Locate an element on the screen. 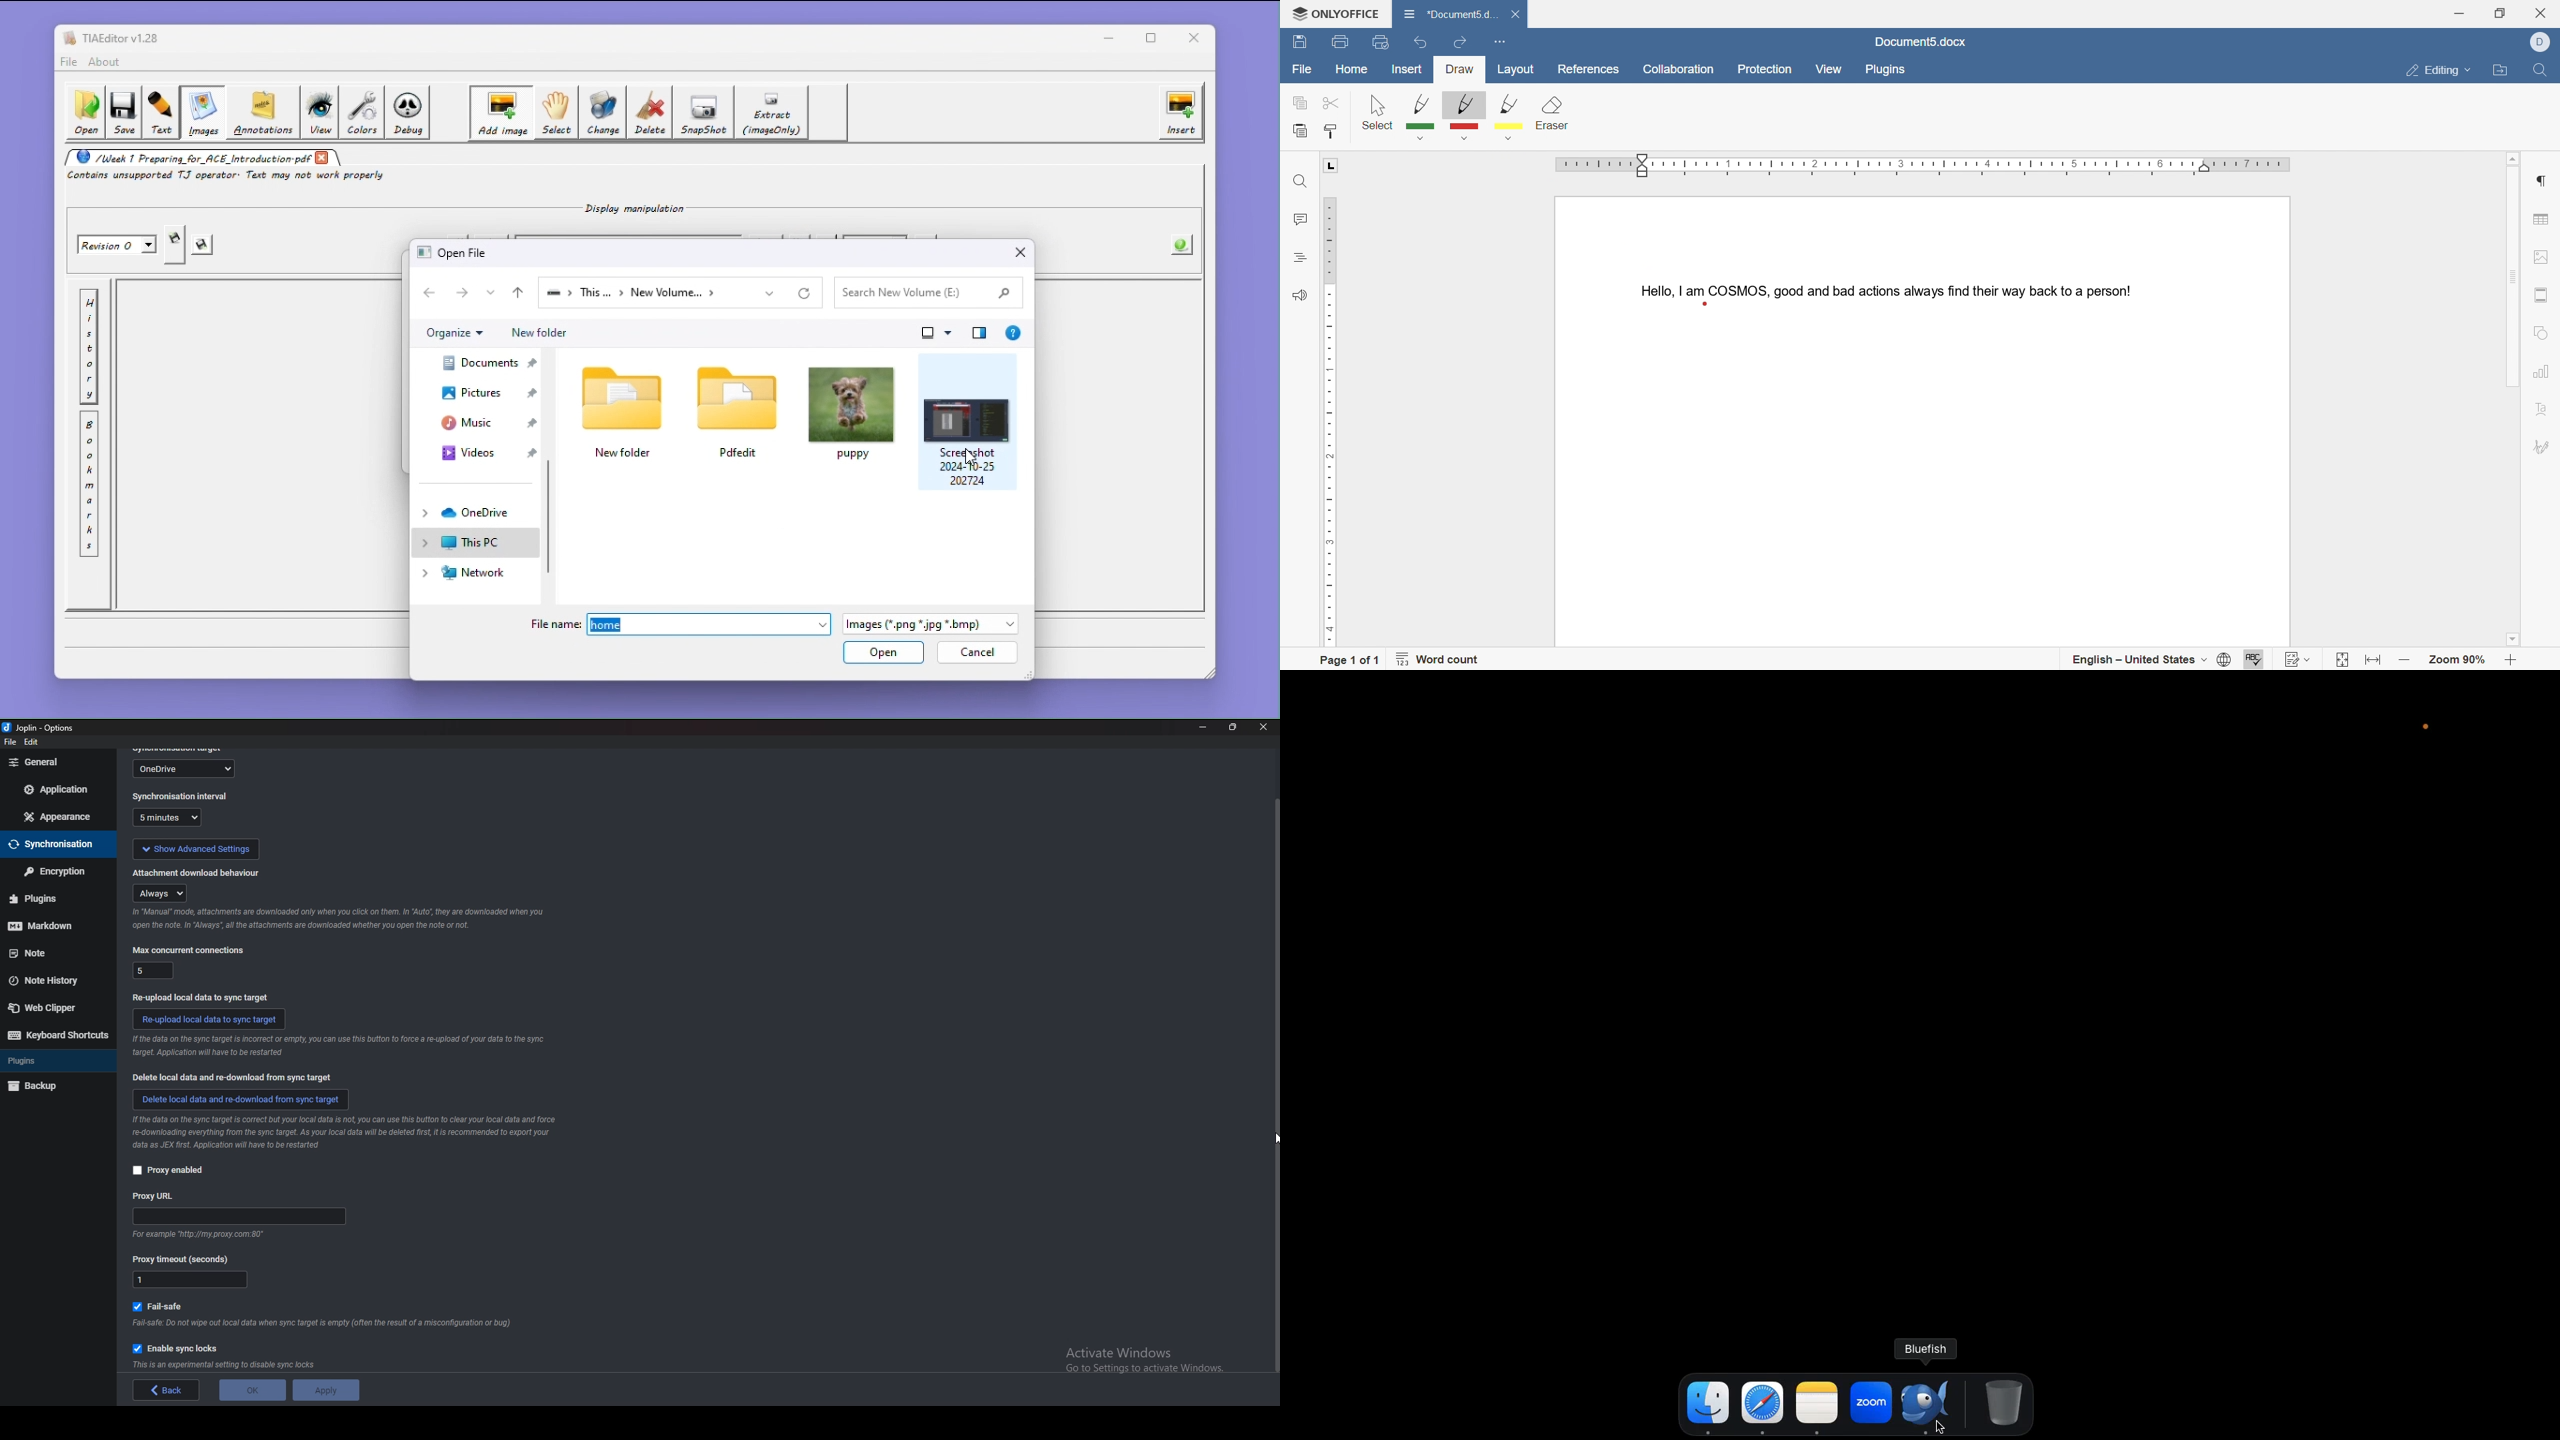 The width and height of the screenshot is (2576, 1456). zoom out is located at coordinates (2405, 661).